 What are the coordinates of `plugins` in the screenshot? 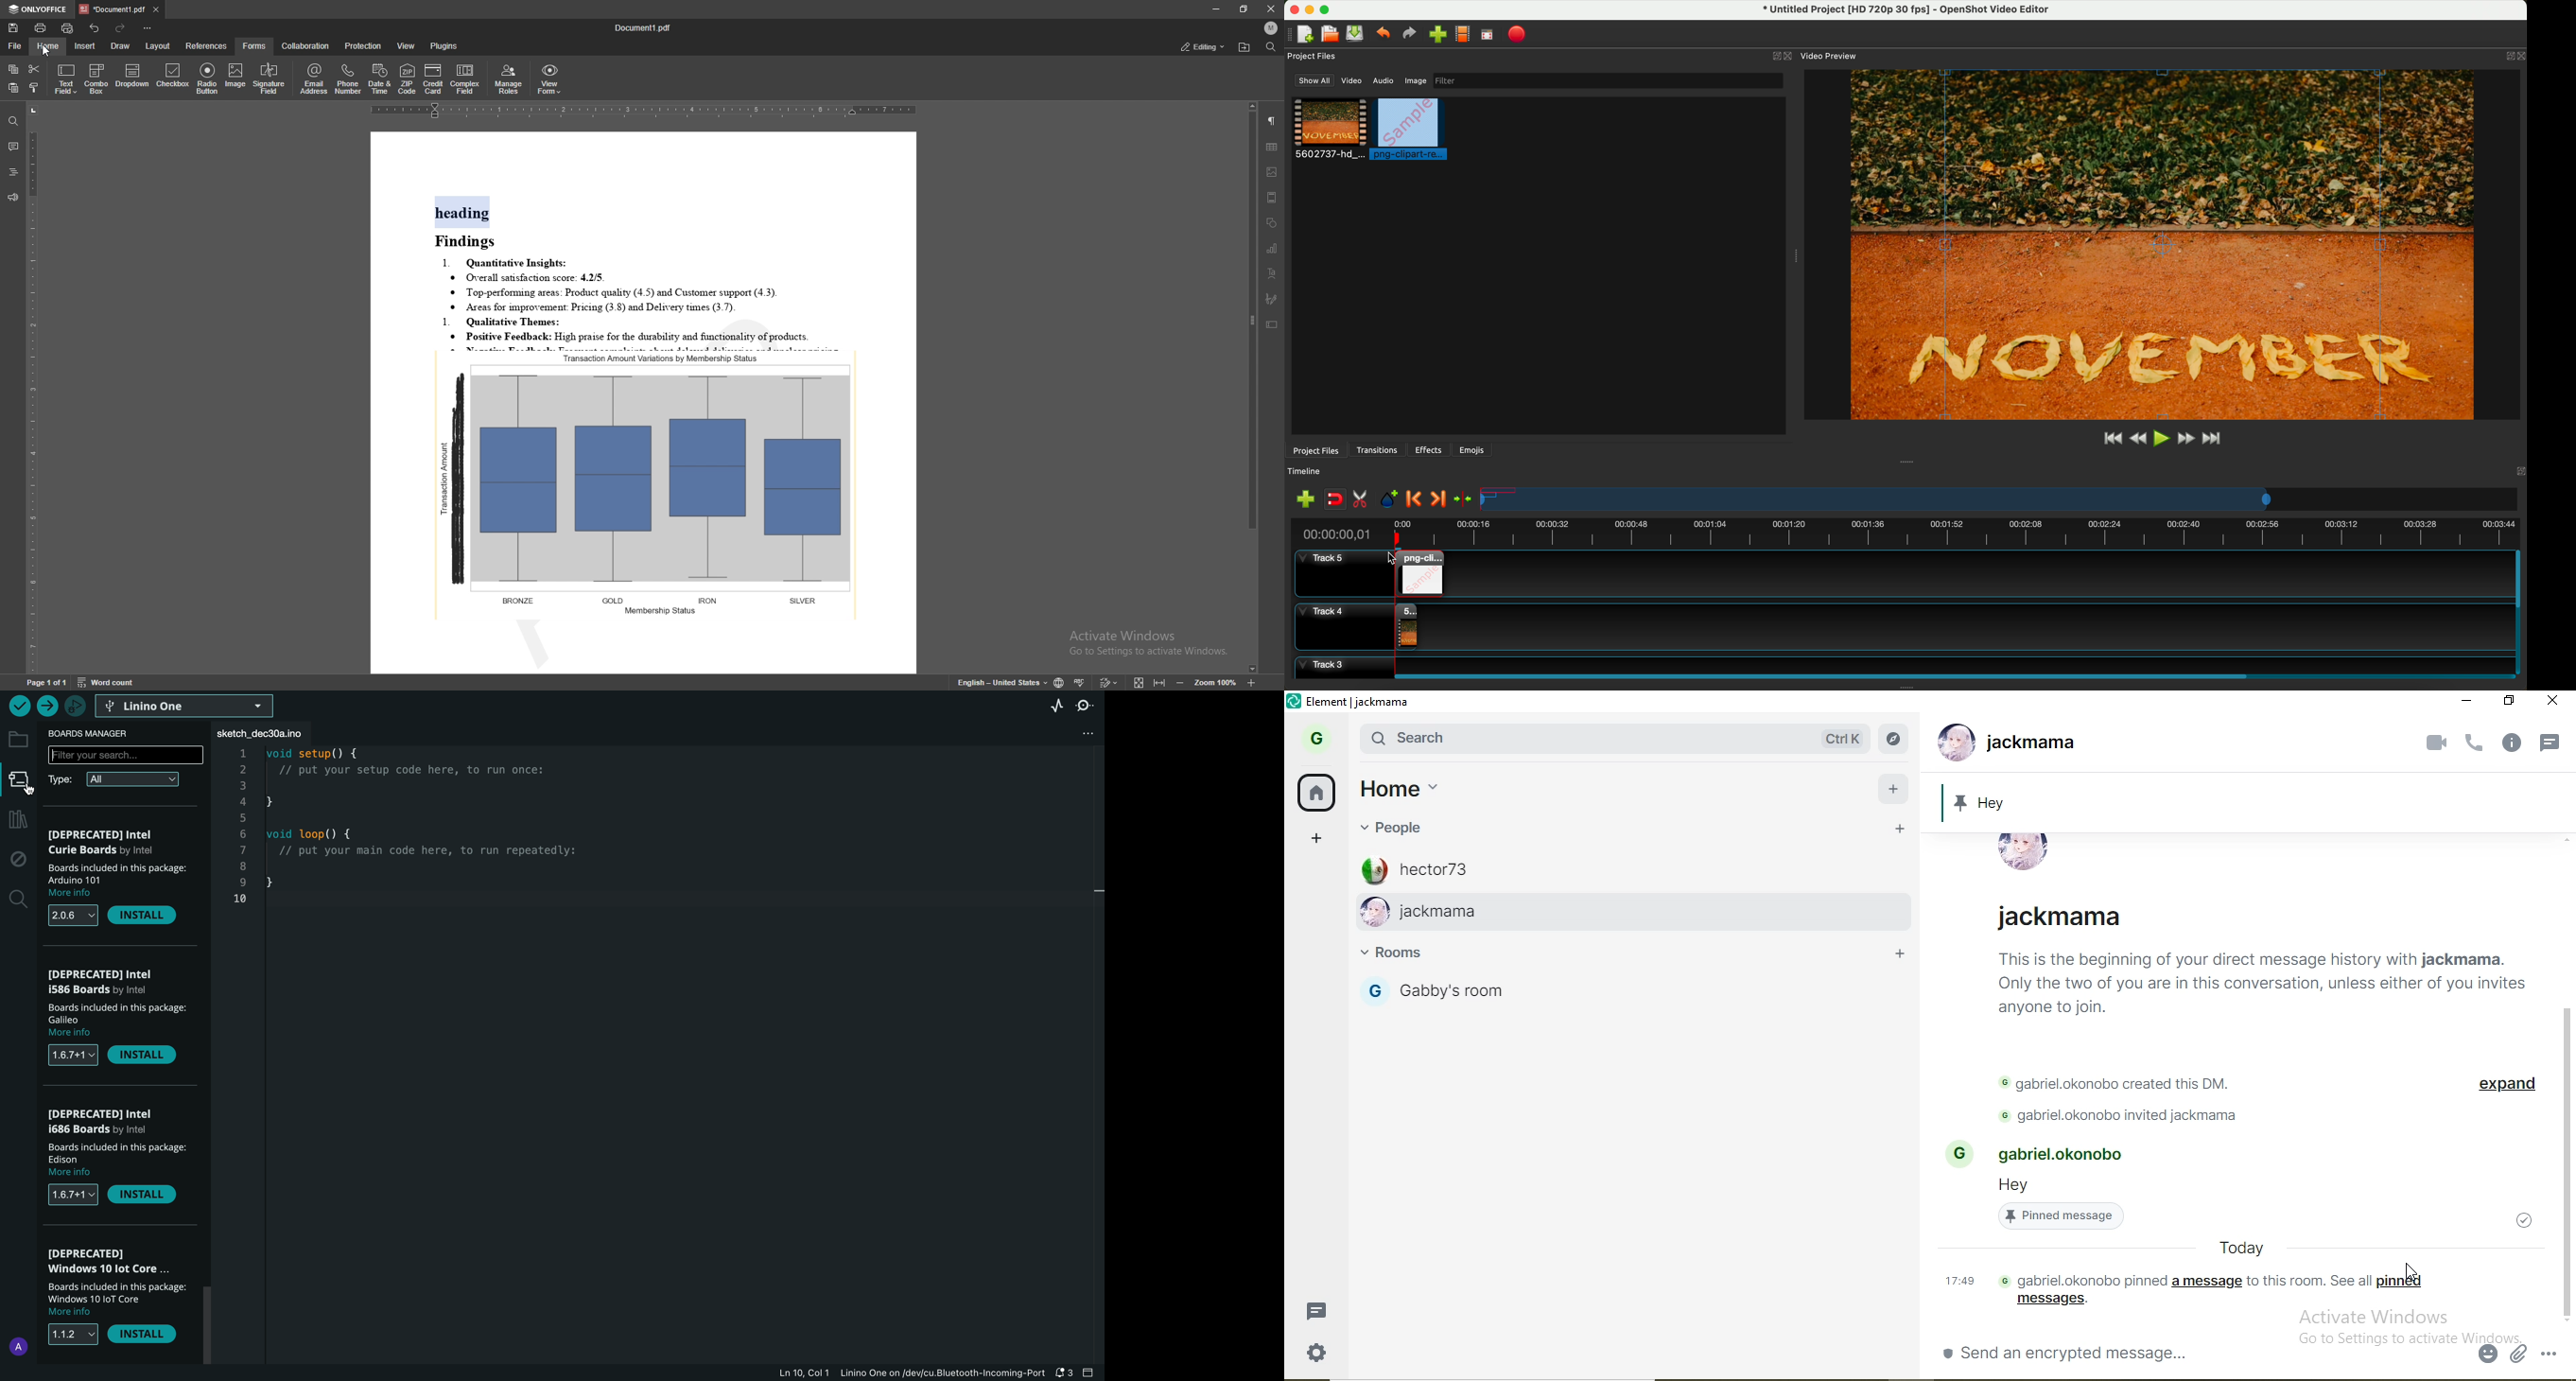 It's located at (444, 45).